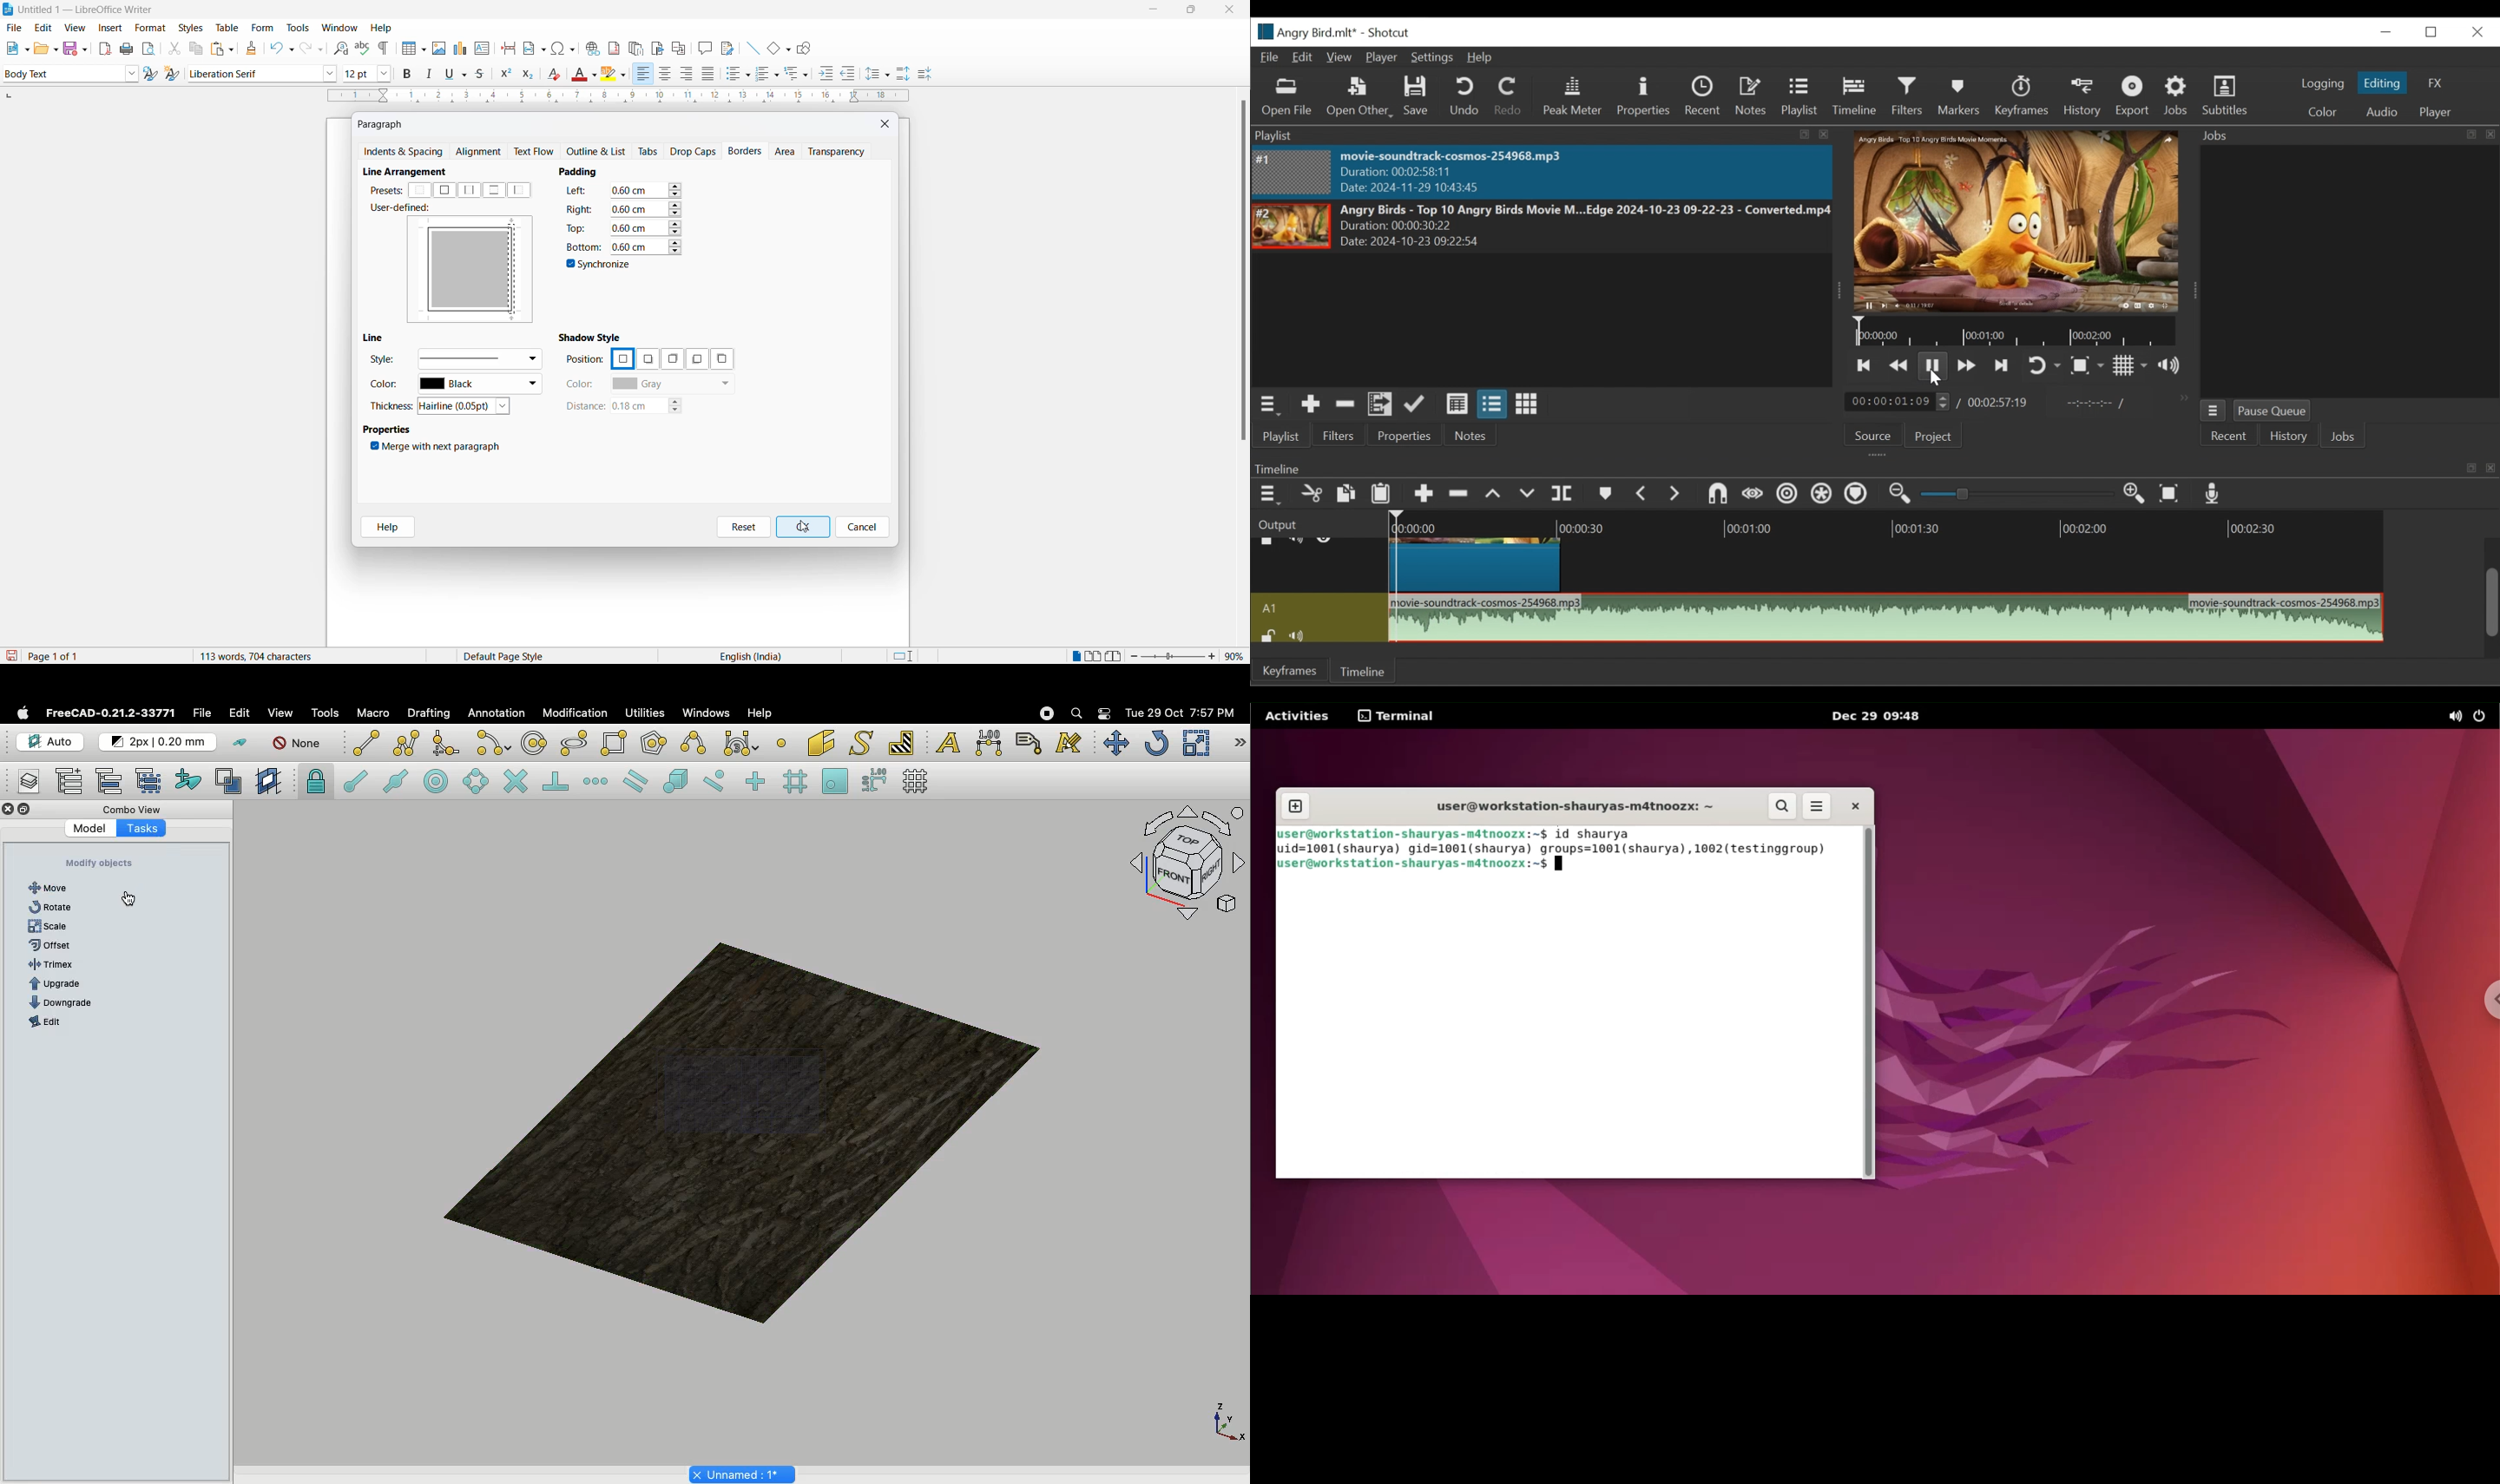 The height and width of the screenshot is (1484, 2520). What do you see at coordinates (73, 783) in the screenshot?
I see `Add new named group` at bounding box center [73, 783].